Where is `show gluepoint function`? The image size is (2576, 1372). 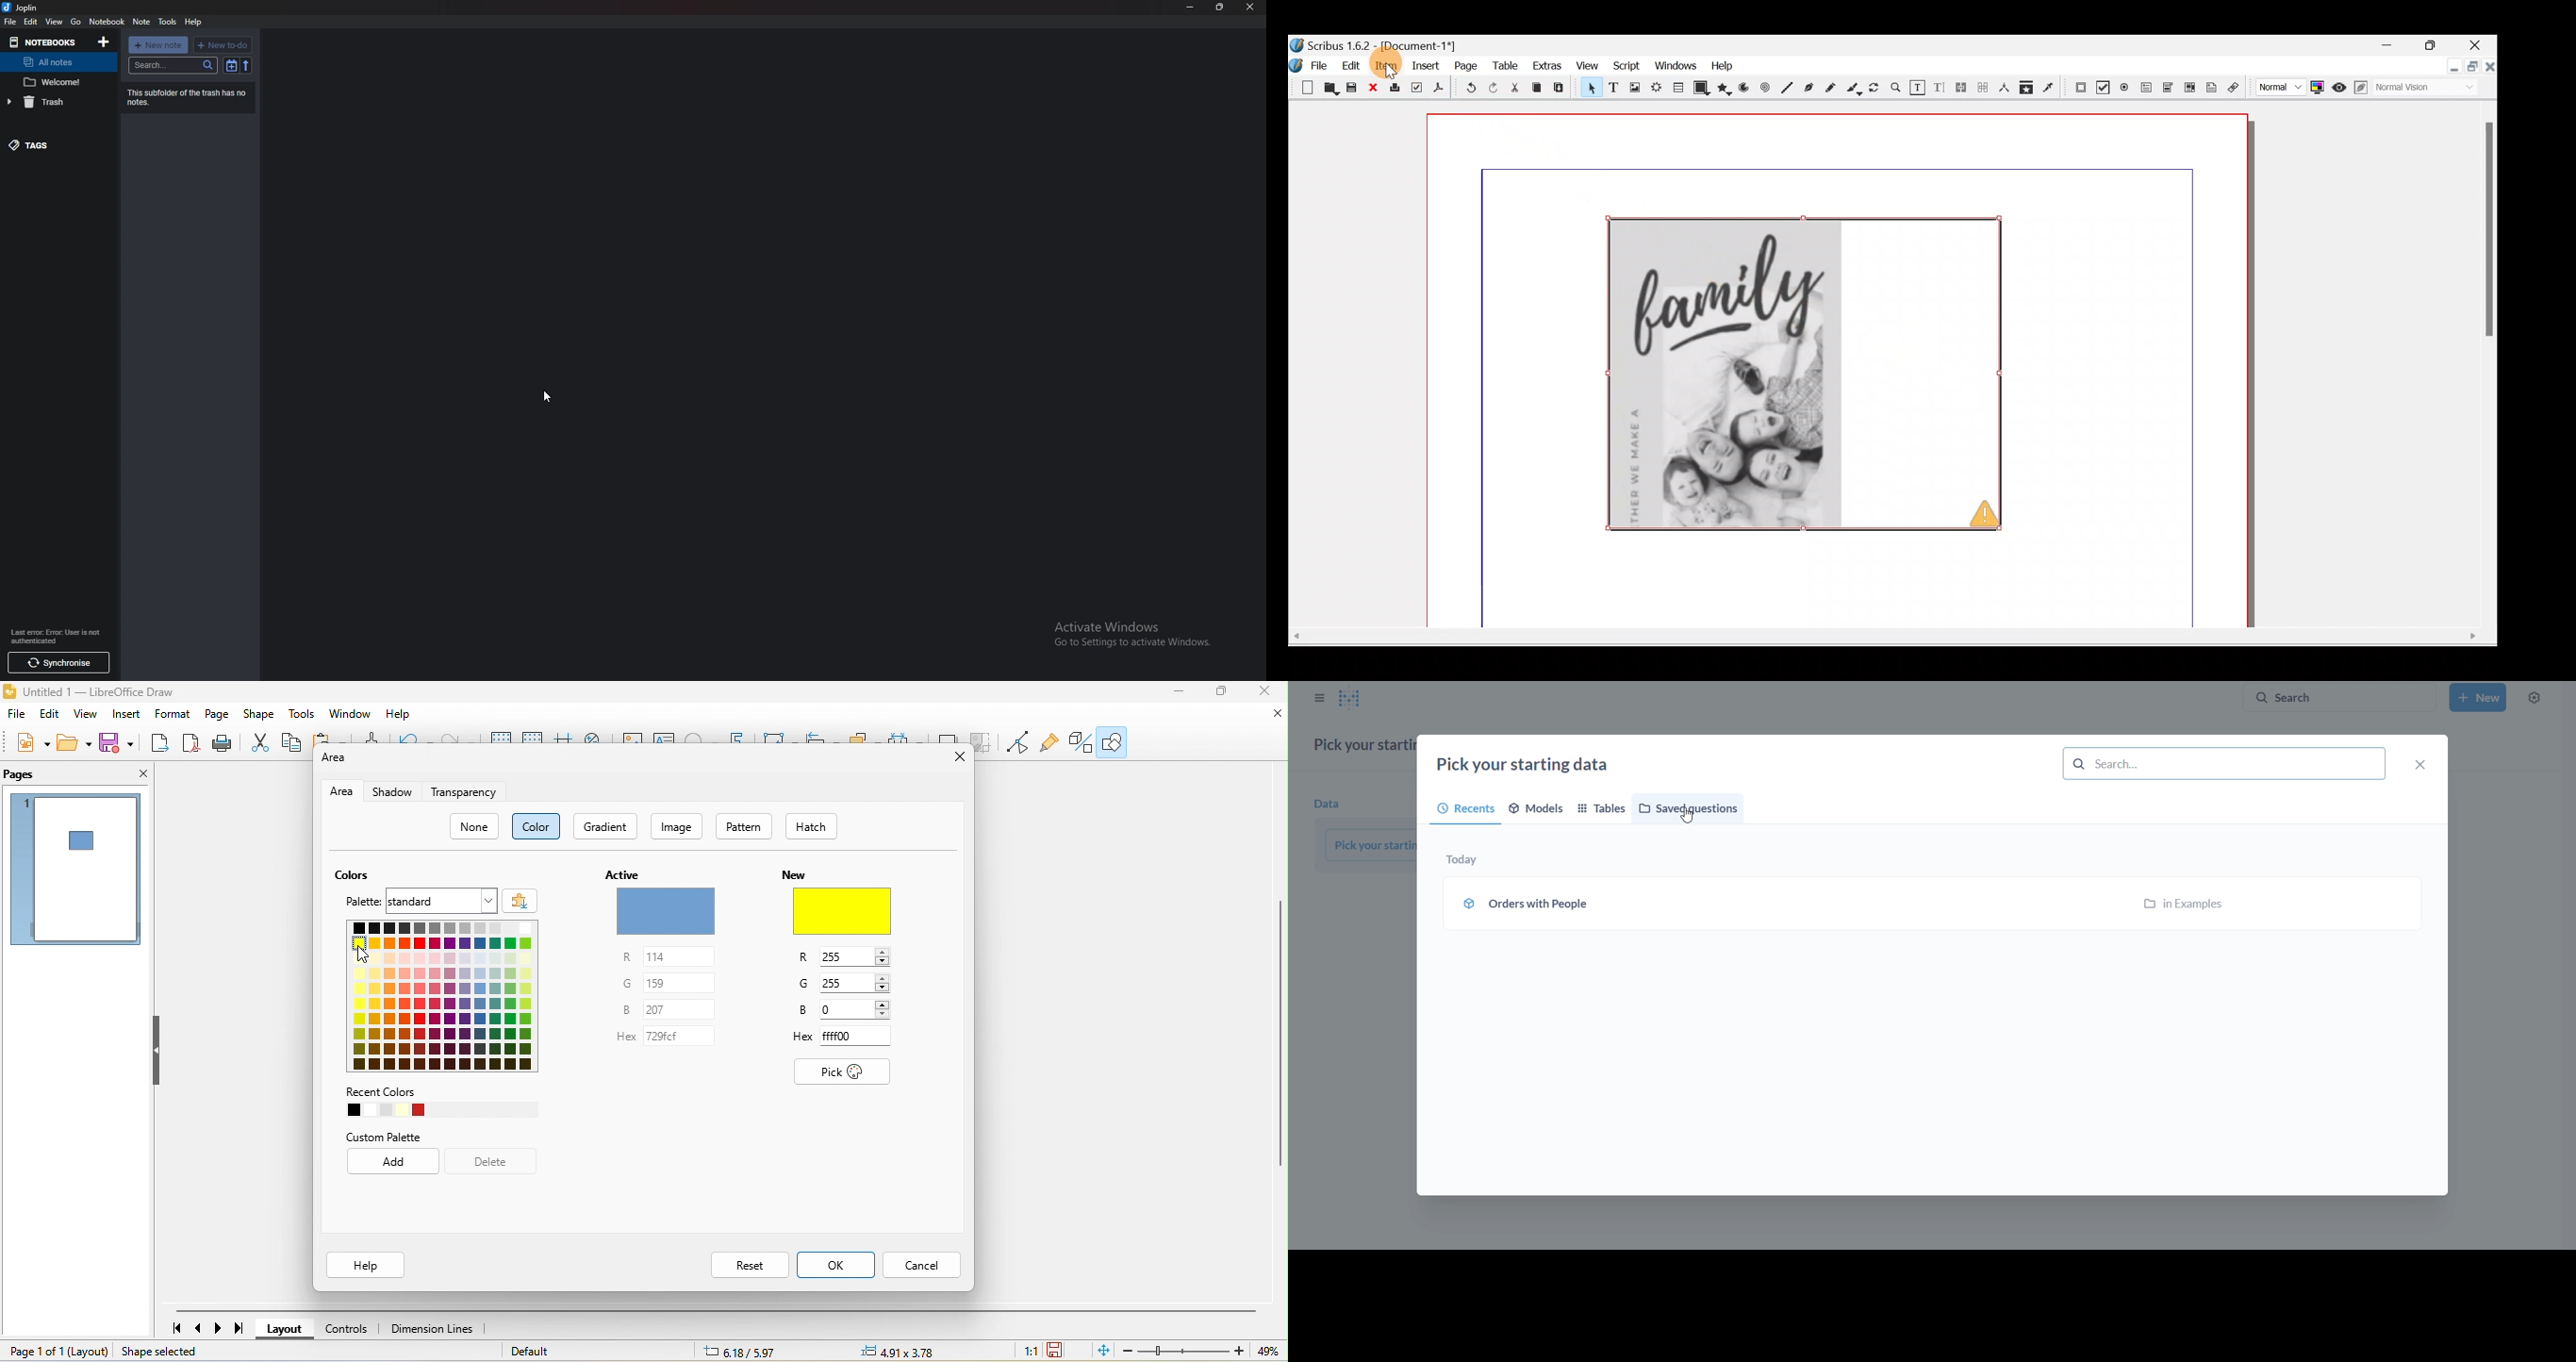 show gluepoint function is located at coordinates (1050, 742).